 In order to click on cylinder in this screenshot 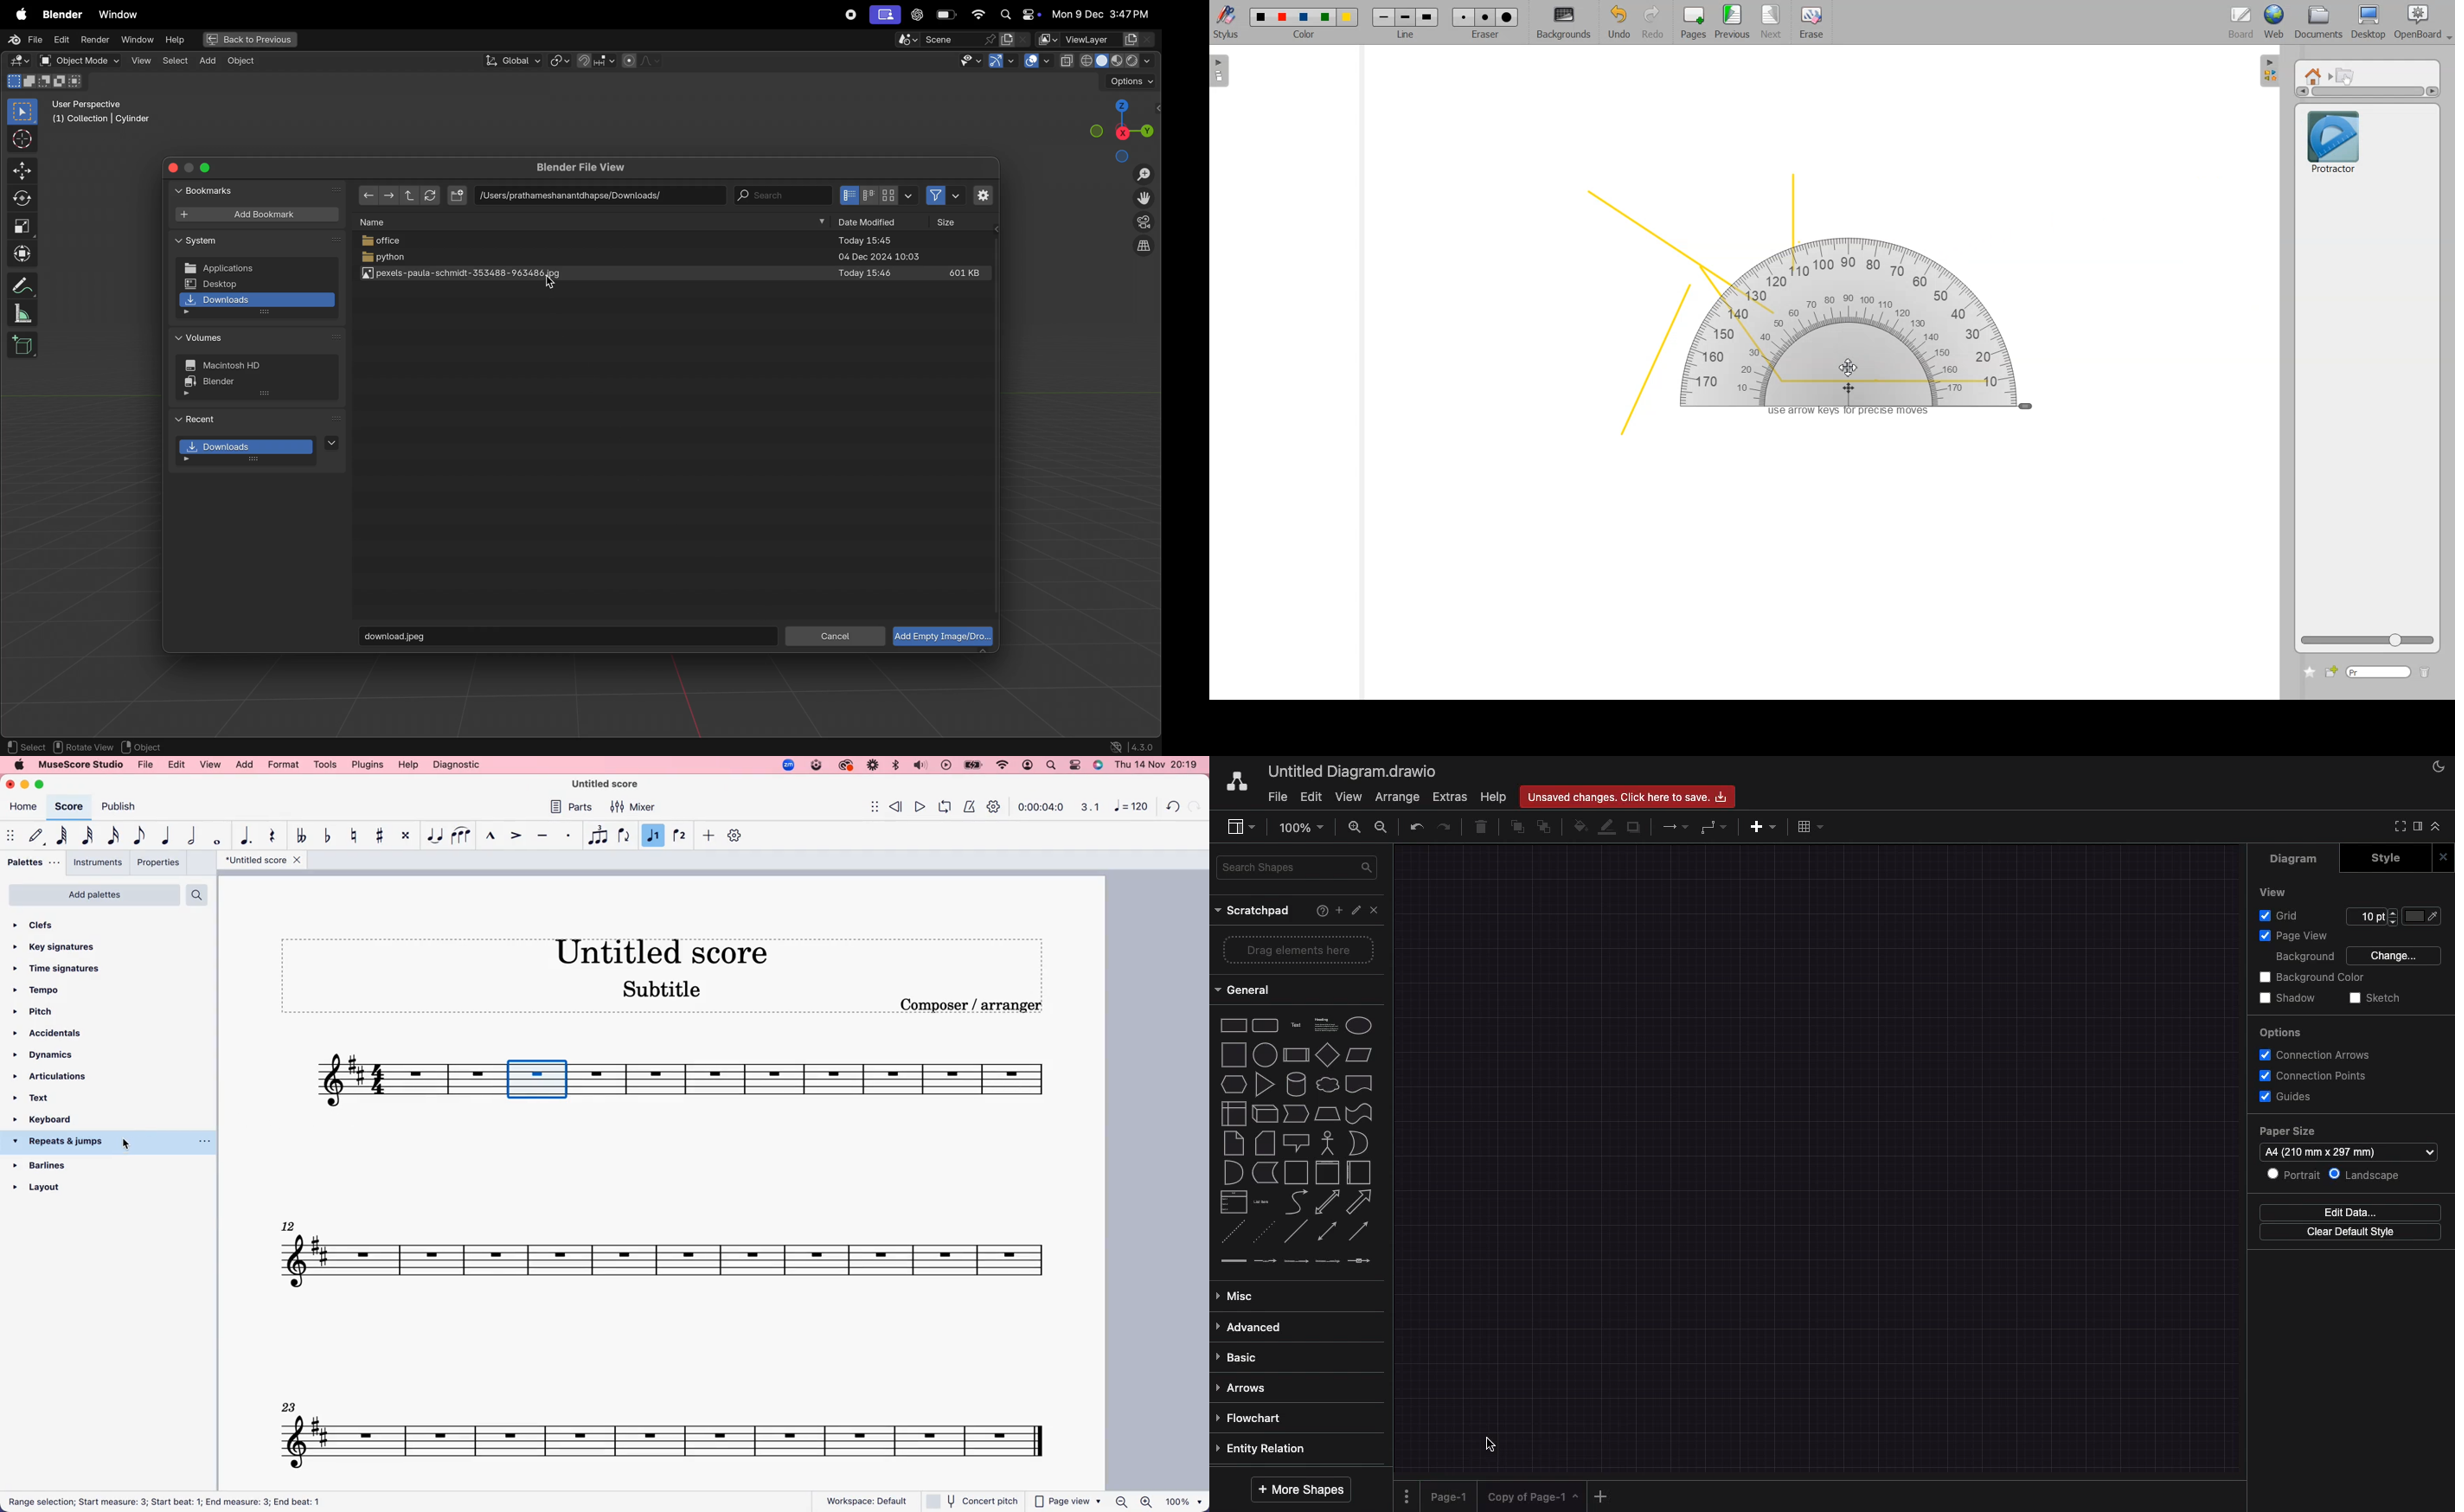, I will do `click(1297, 1085)`.